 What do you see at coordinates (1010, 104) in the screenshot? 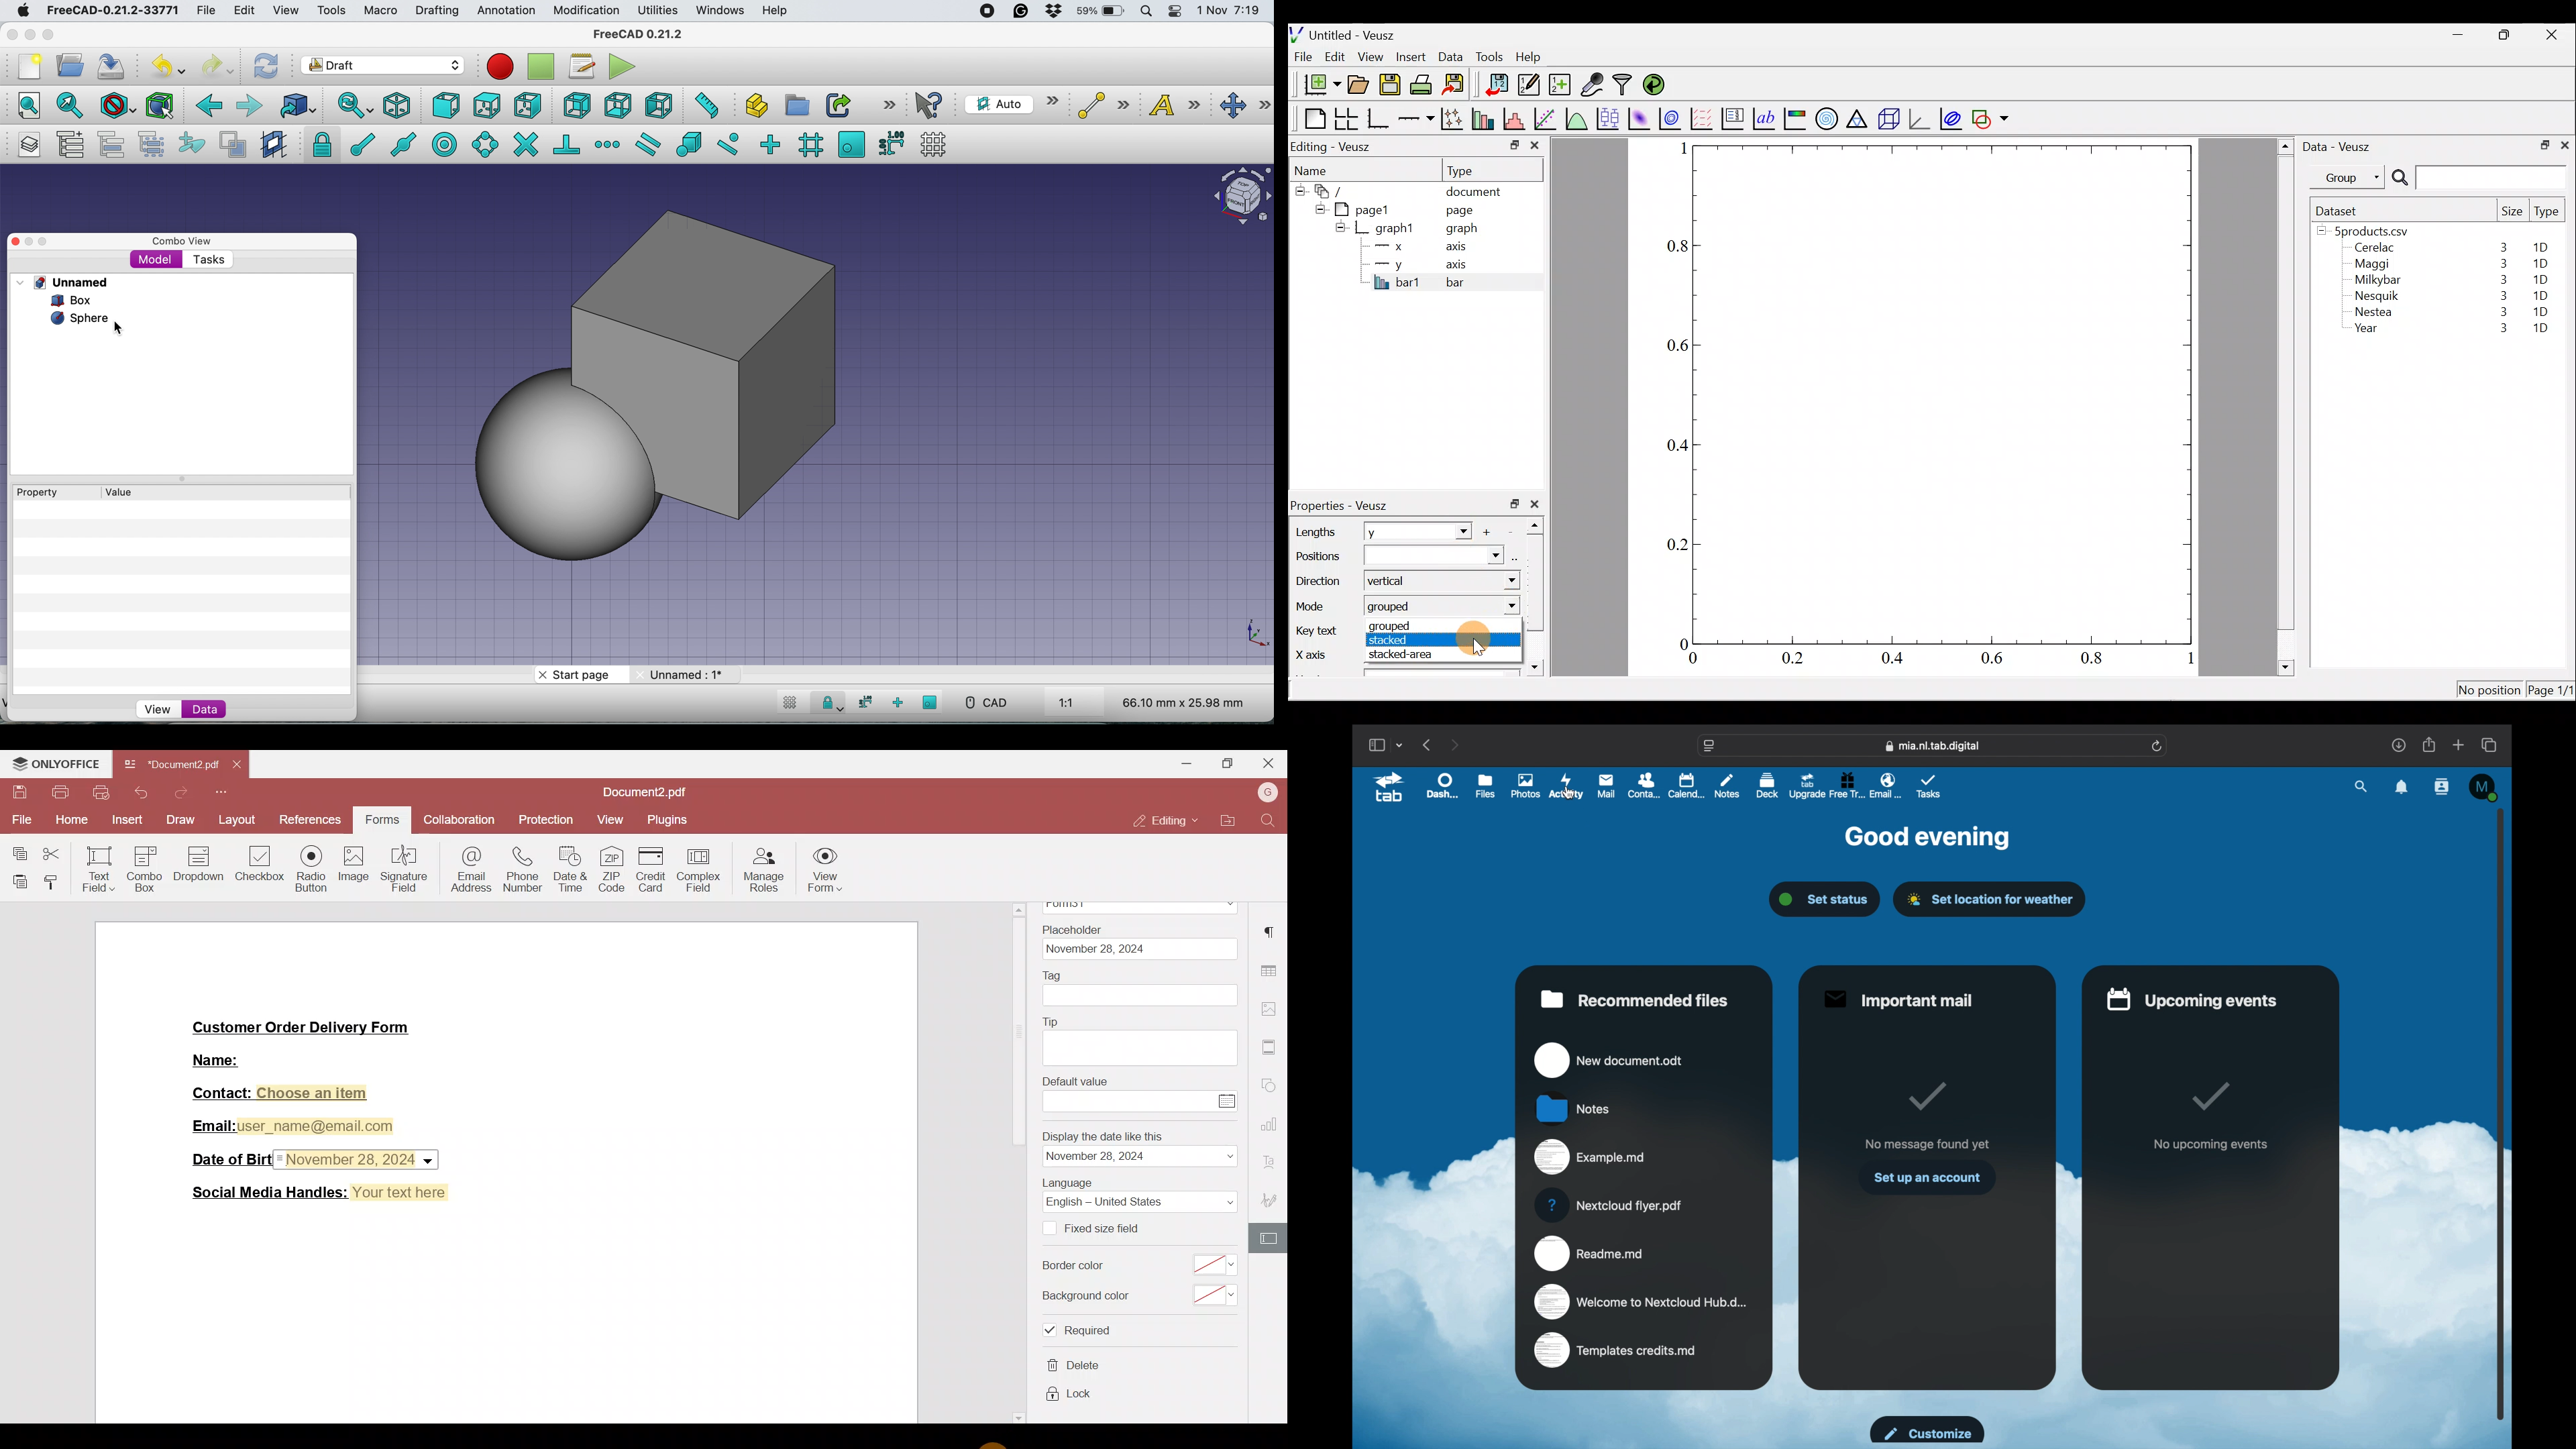
I see `current working plane` at bounding box center [1010, 104].